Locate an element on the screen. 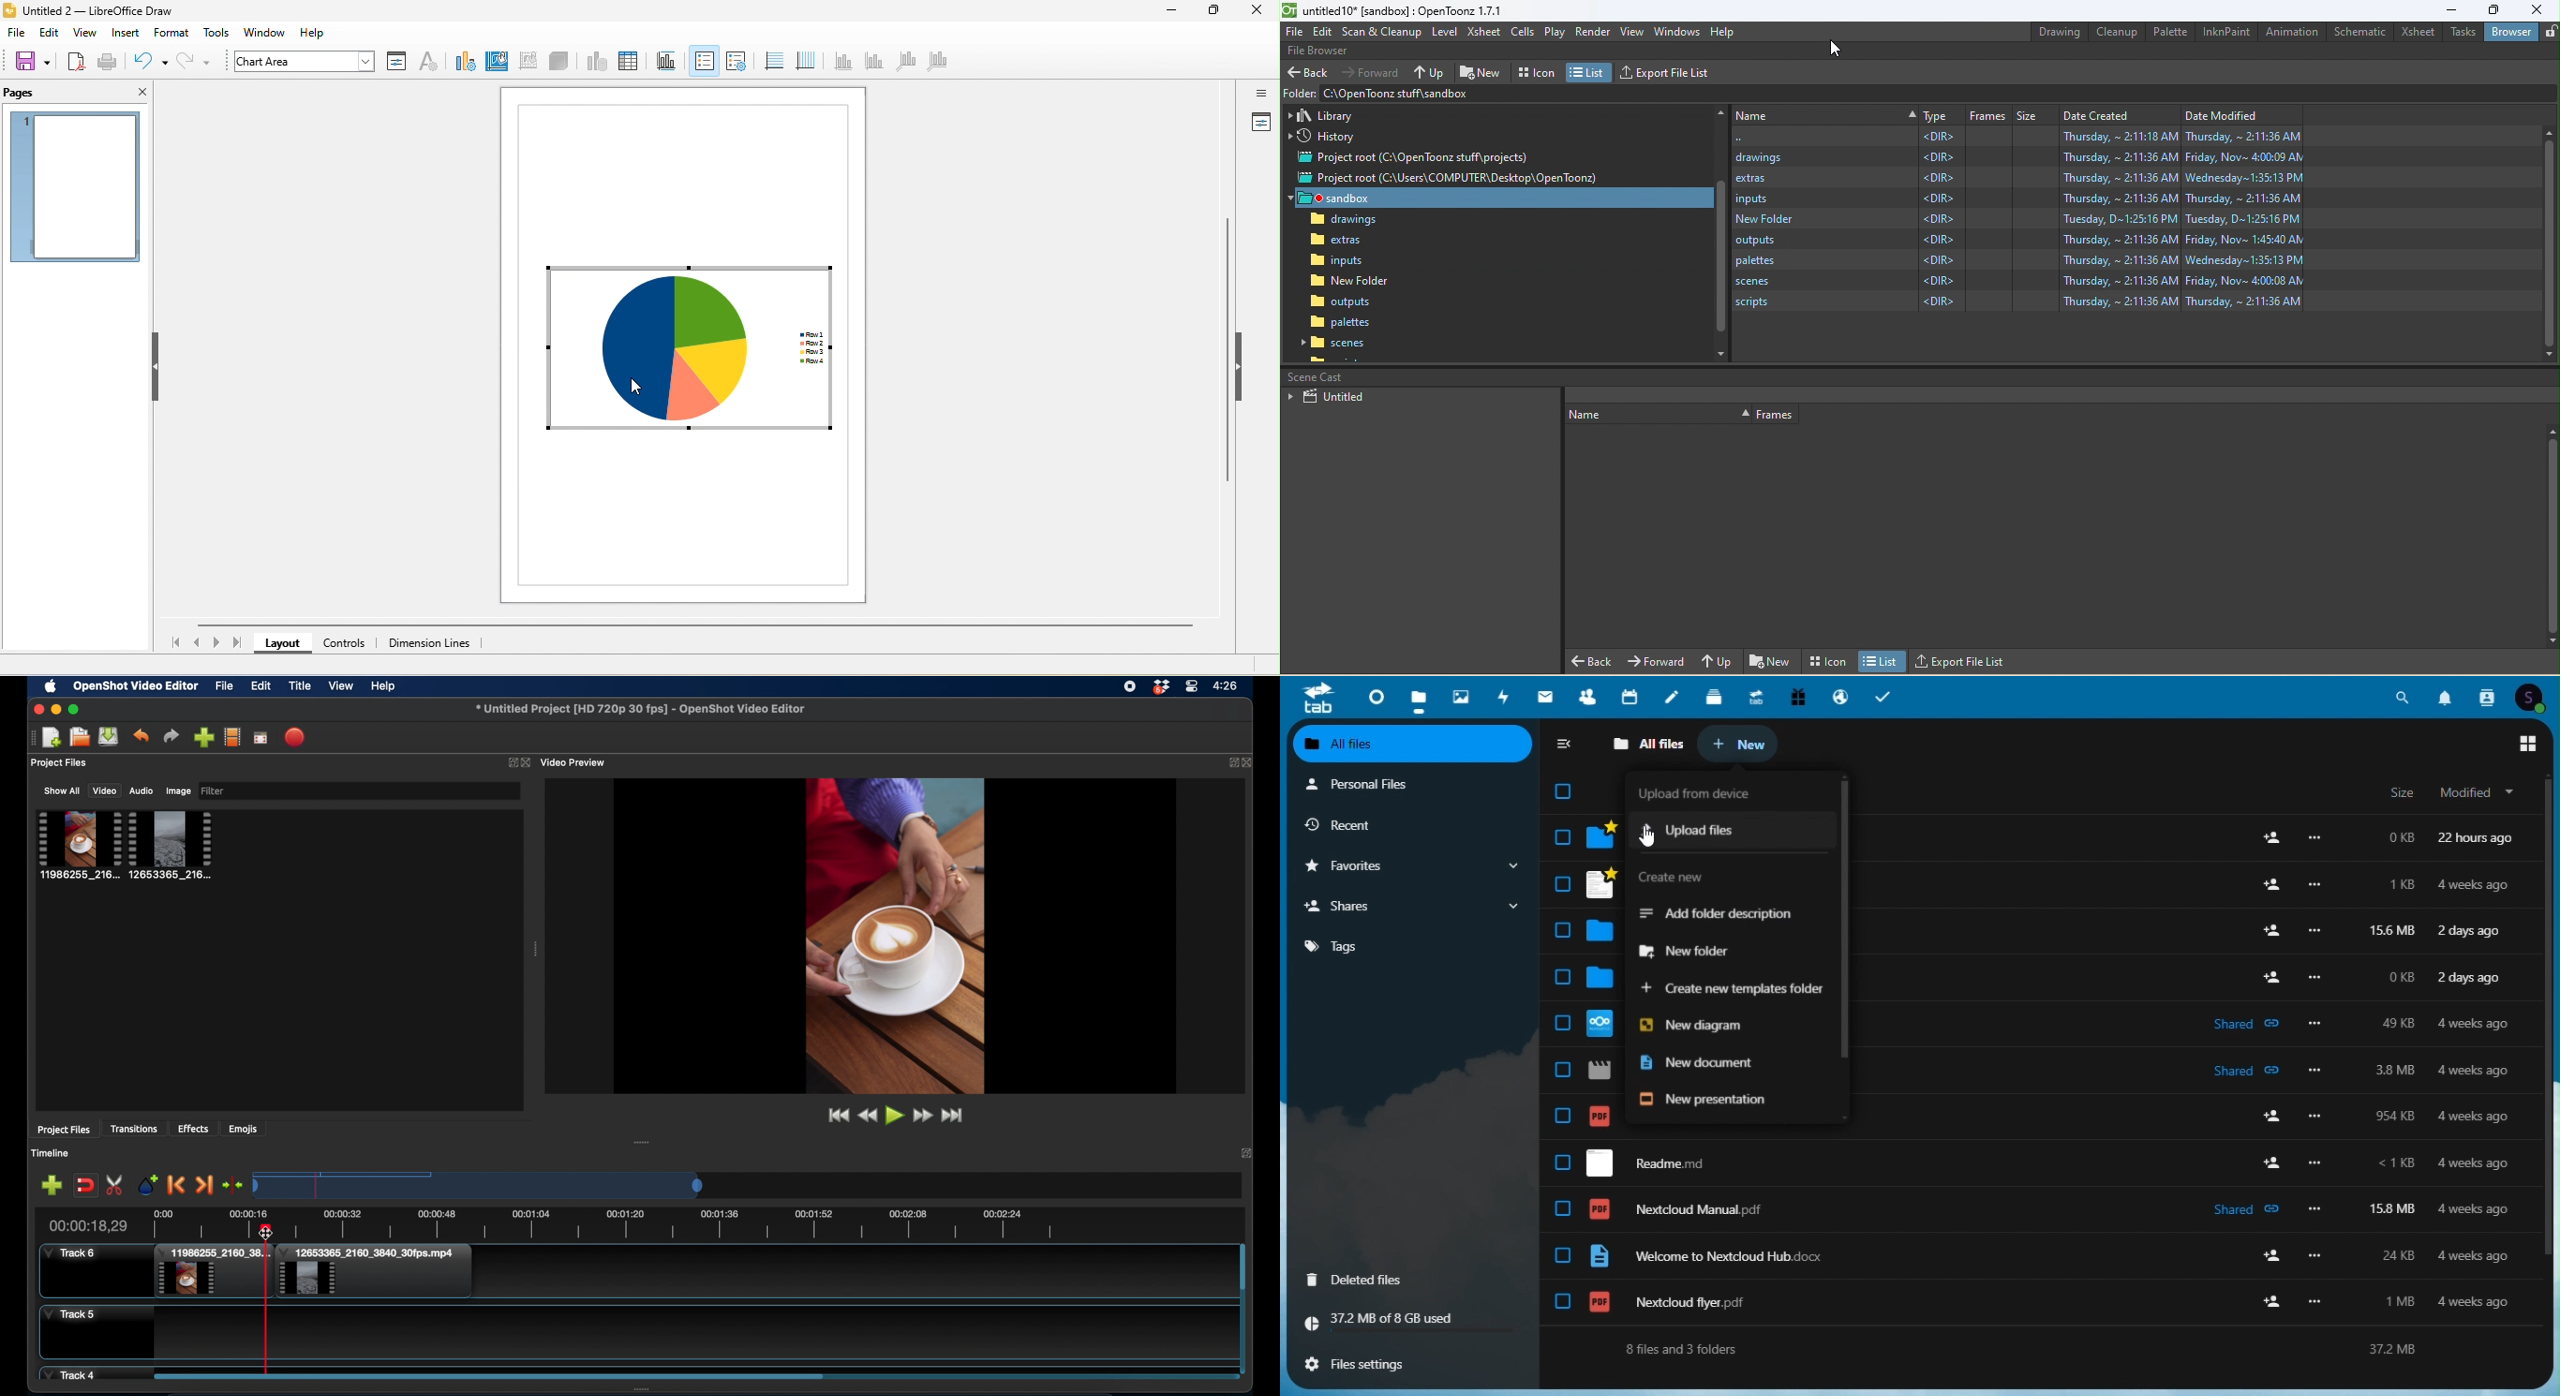  cursor is located at coordinates (1650, 840).